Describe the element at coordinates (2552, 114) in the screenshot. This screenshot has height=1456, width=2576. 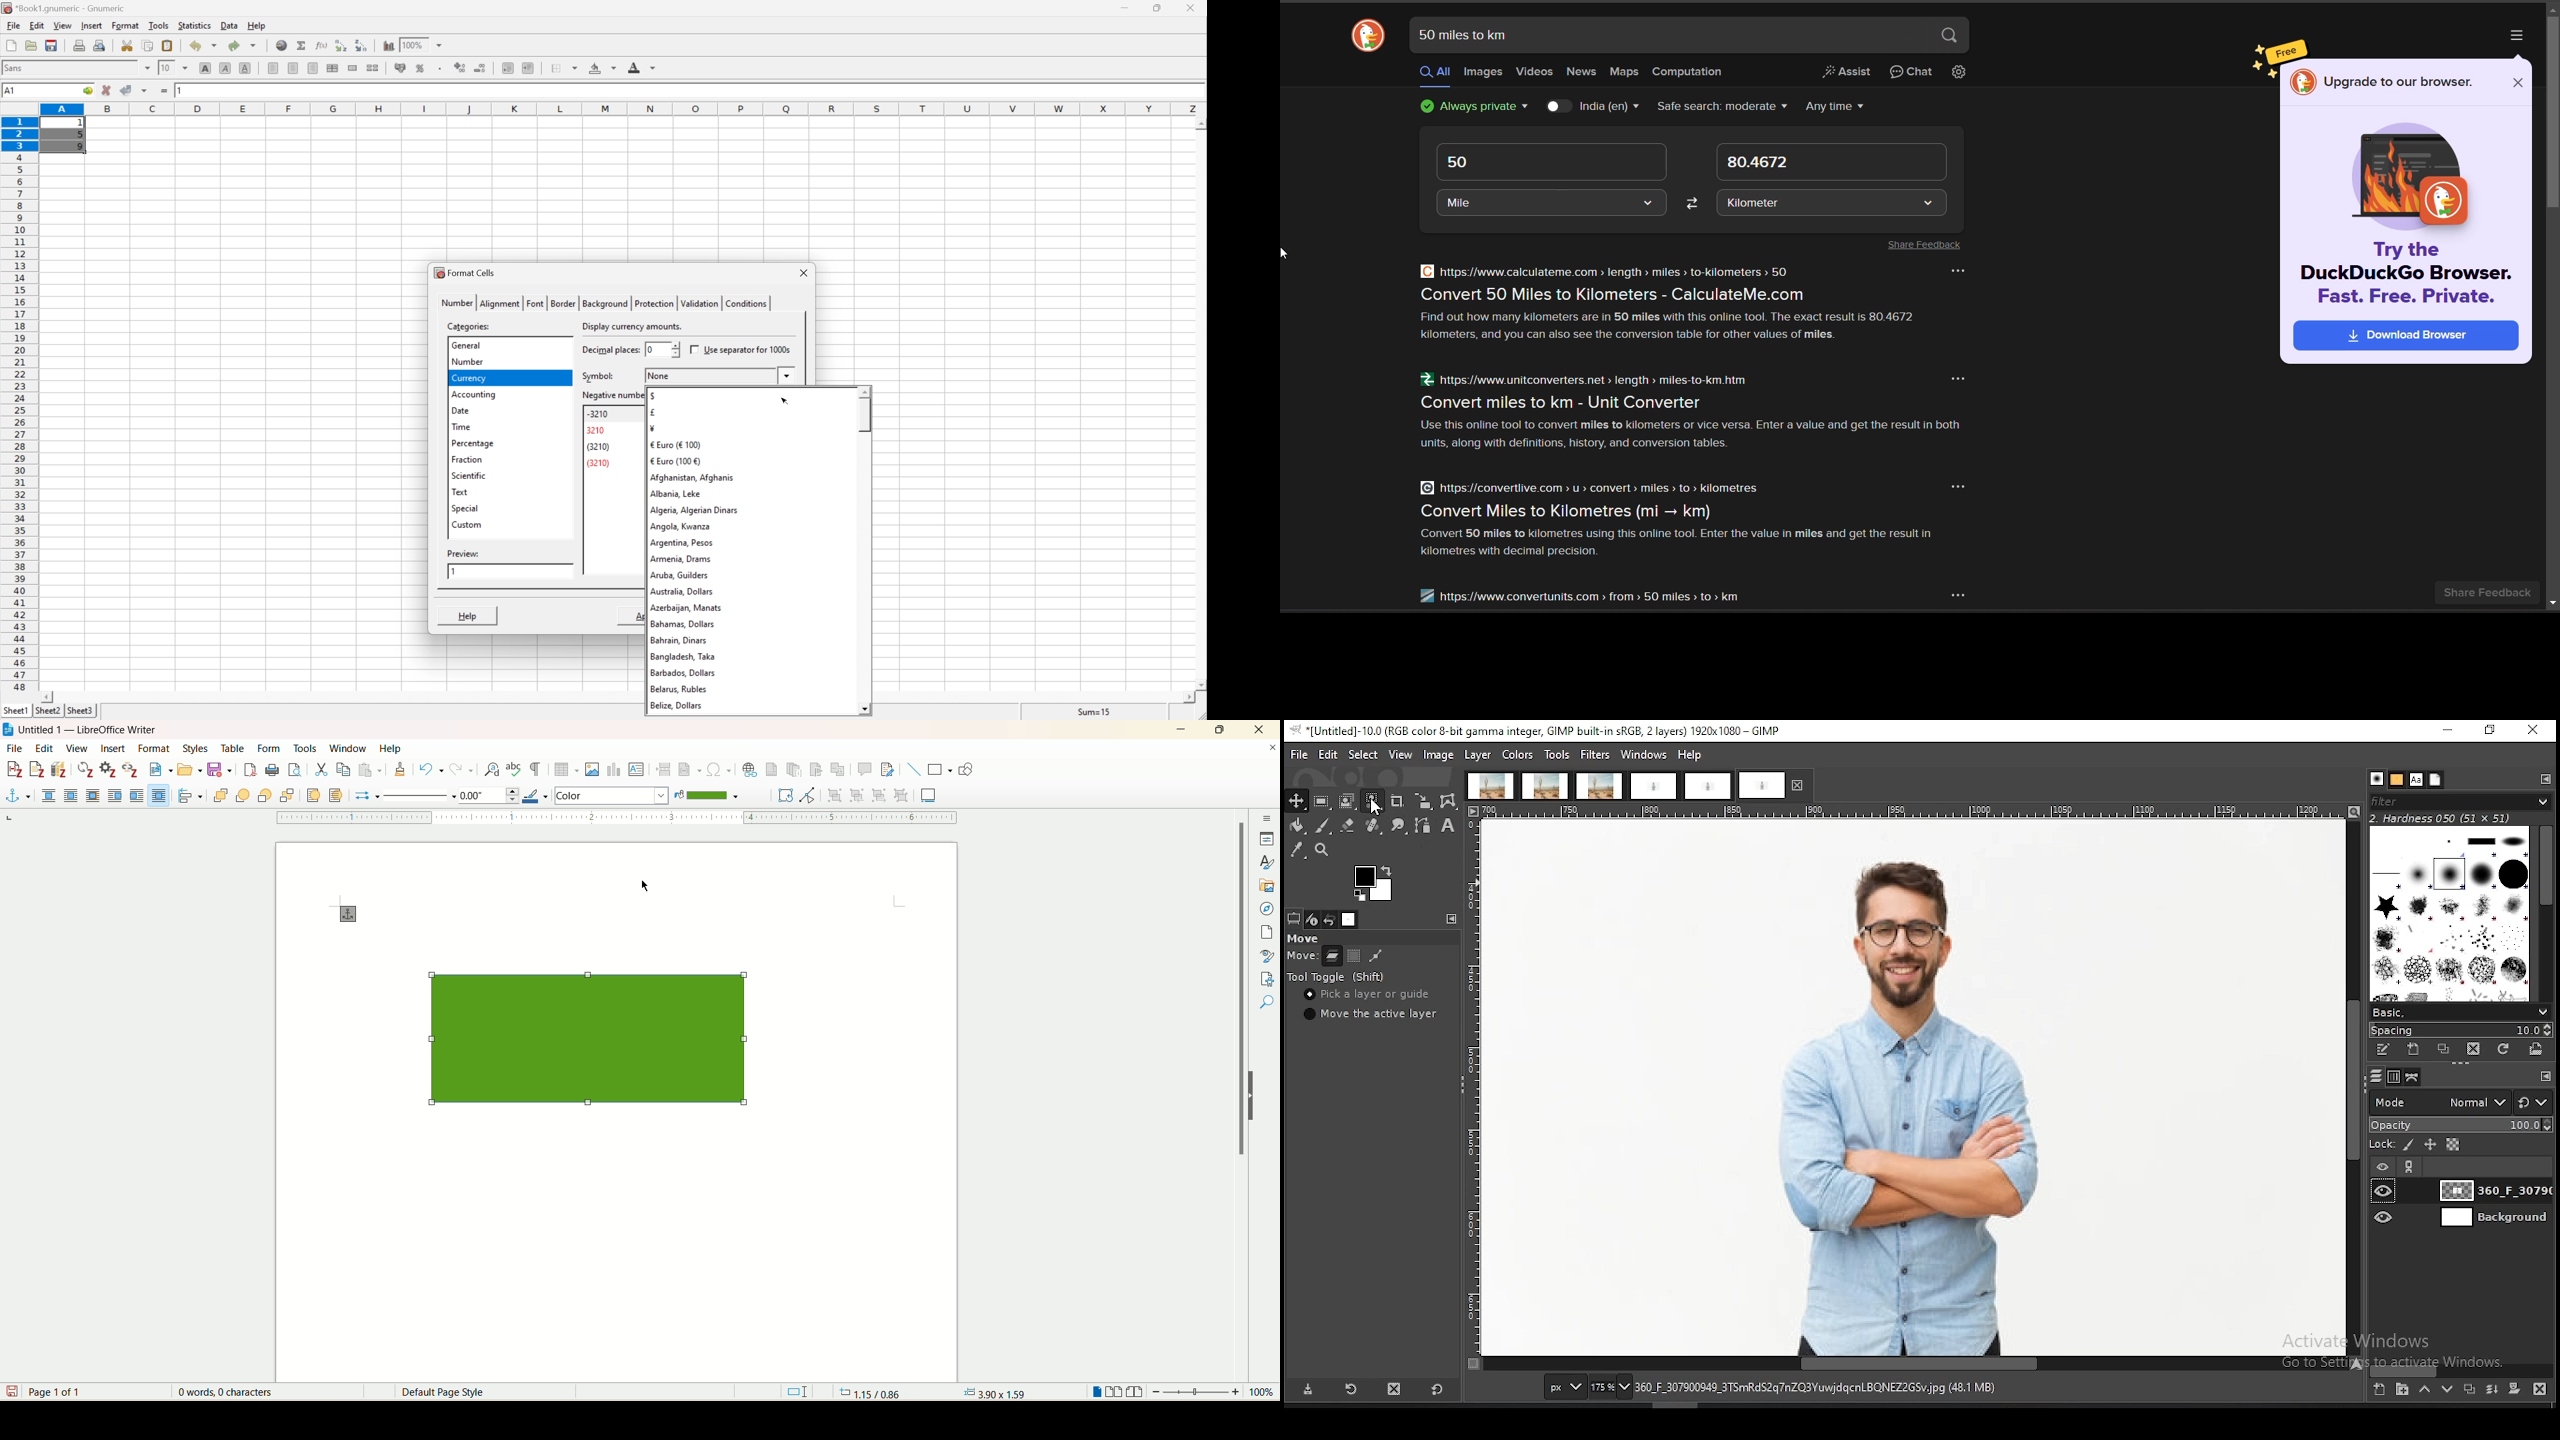
I see `vertical scroll bar` at that location.